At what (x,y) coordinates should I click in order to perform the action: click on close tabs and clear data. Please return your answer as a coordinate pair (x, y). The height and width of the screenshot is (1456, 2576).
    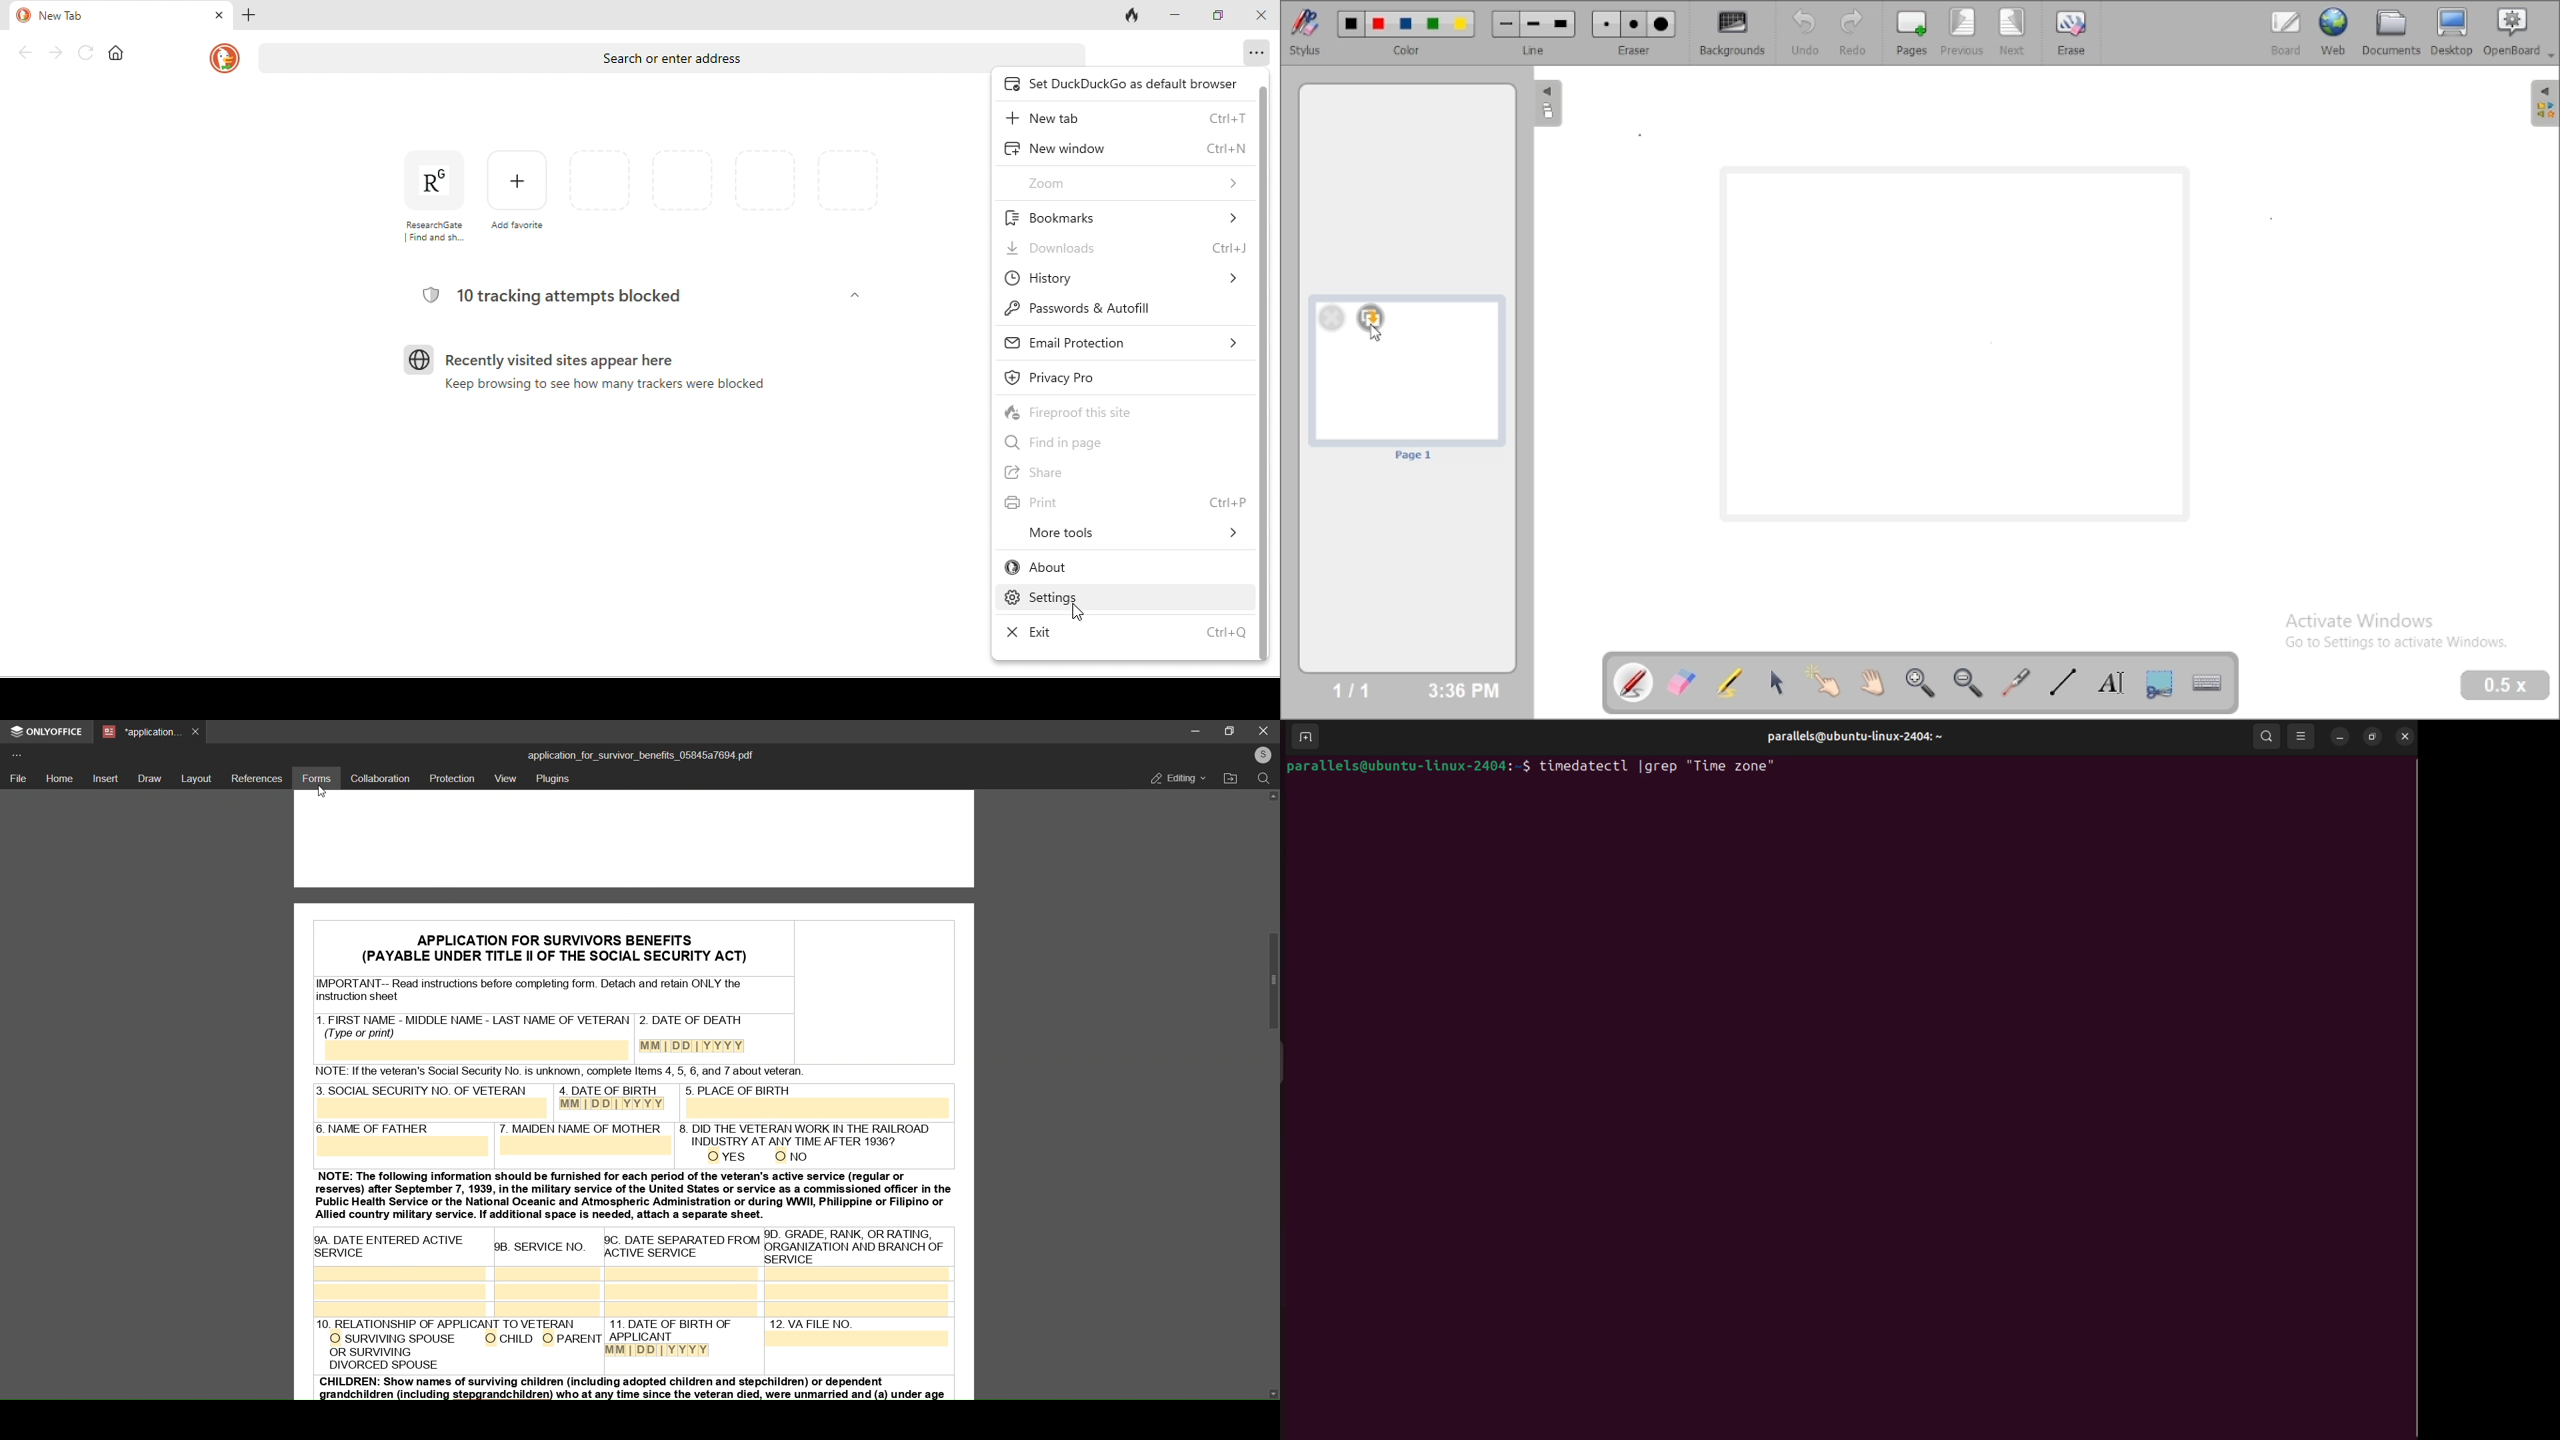
    Looking at the image, I should click on (1133, 16).